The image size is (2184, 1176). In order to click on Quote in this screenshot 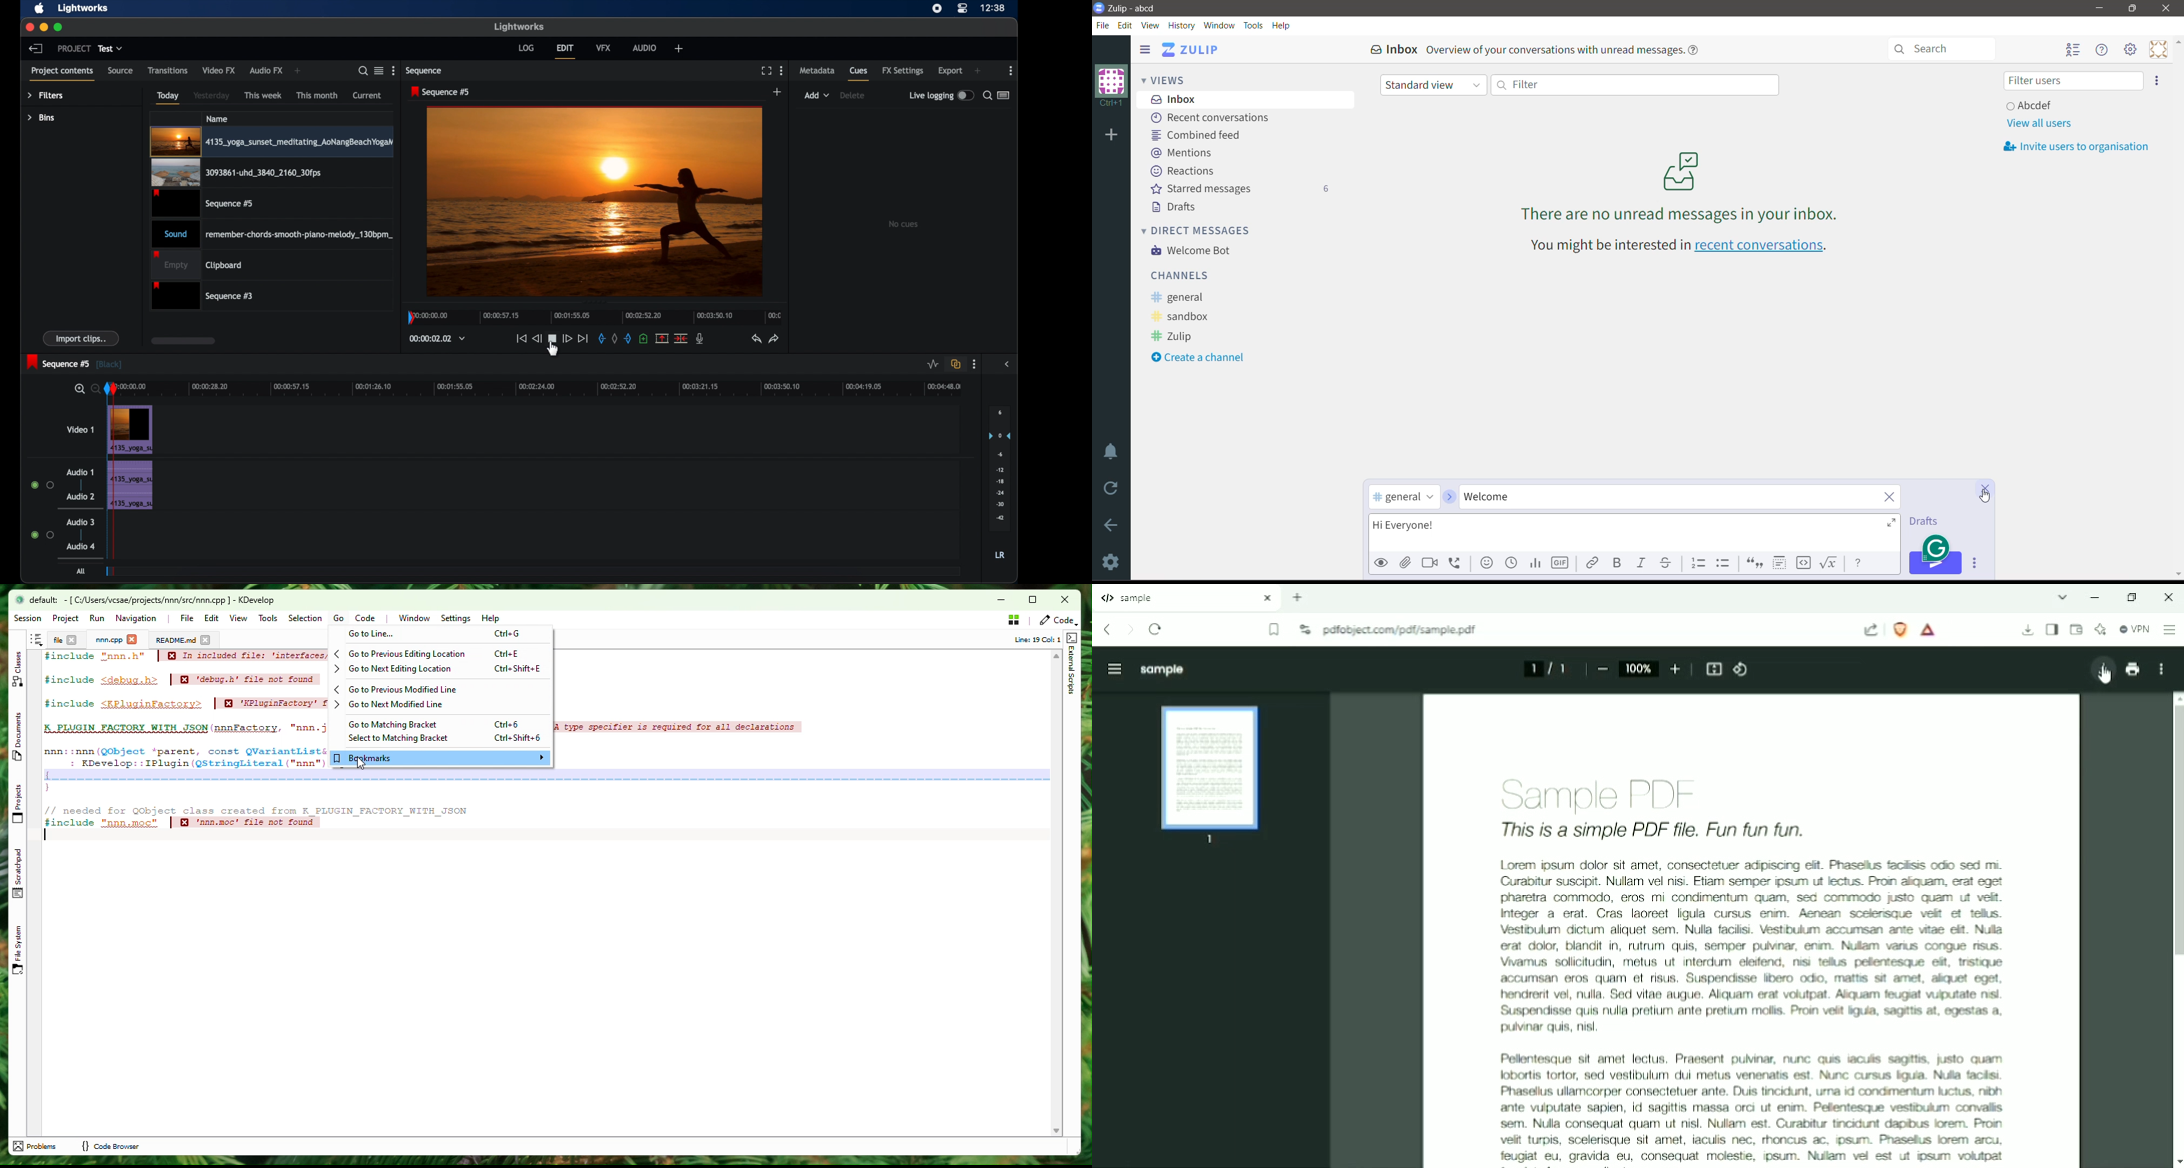, I will do `click(1753, 564)`.